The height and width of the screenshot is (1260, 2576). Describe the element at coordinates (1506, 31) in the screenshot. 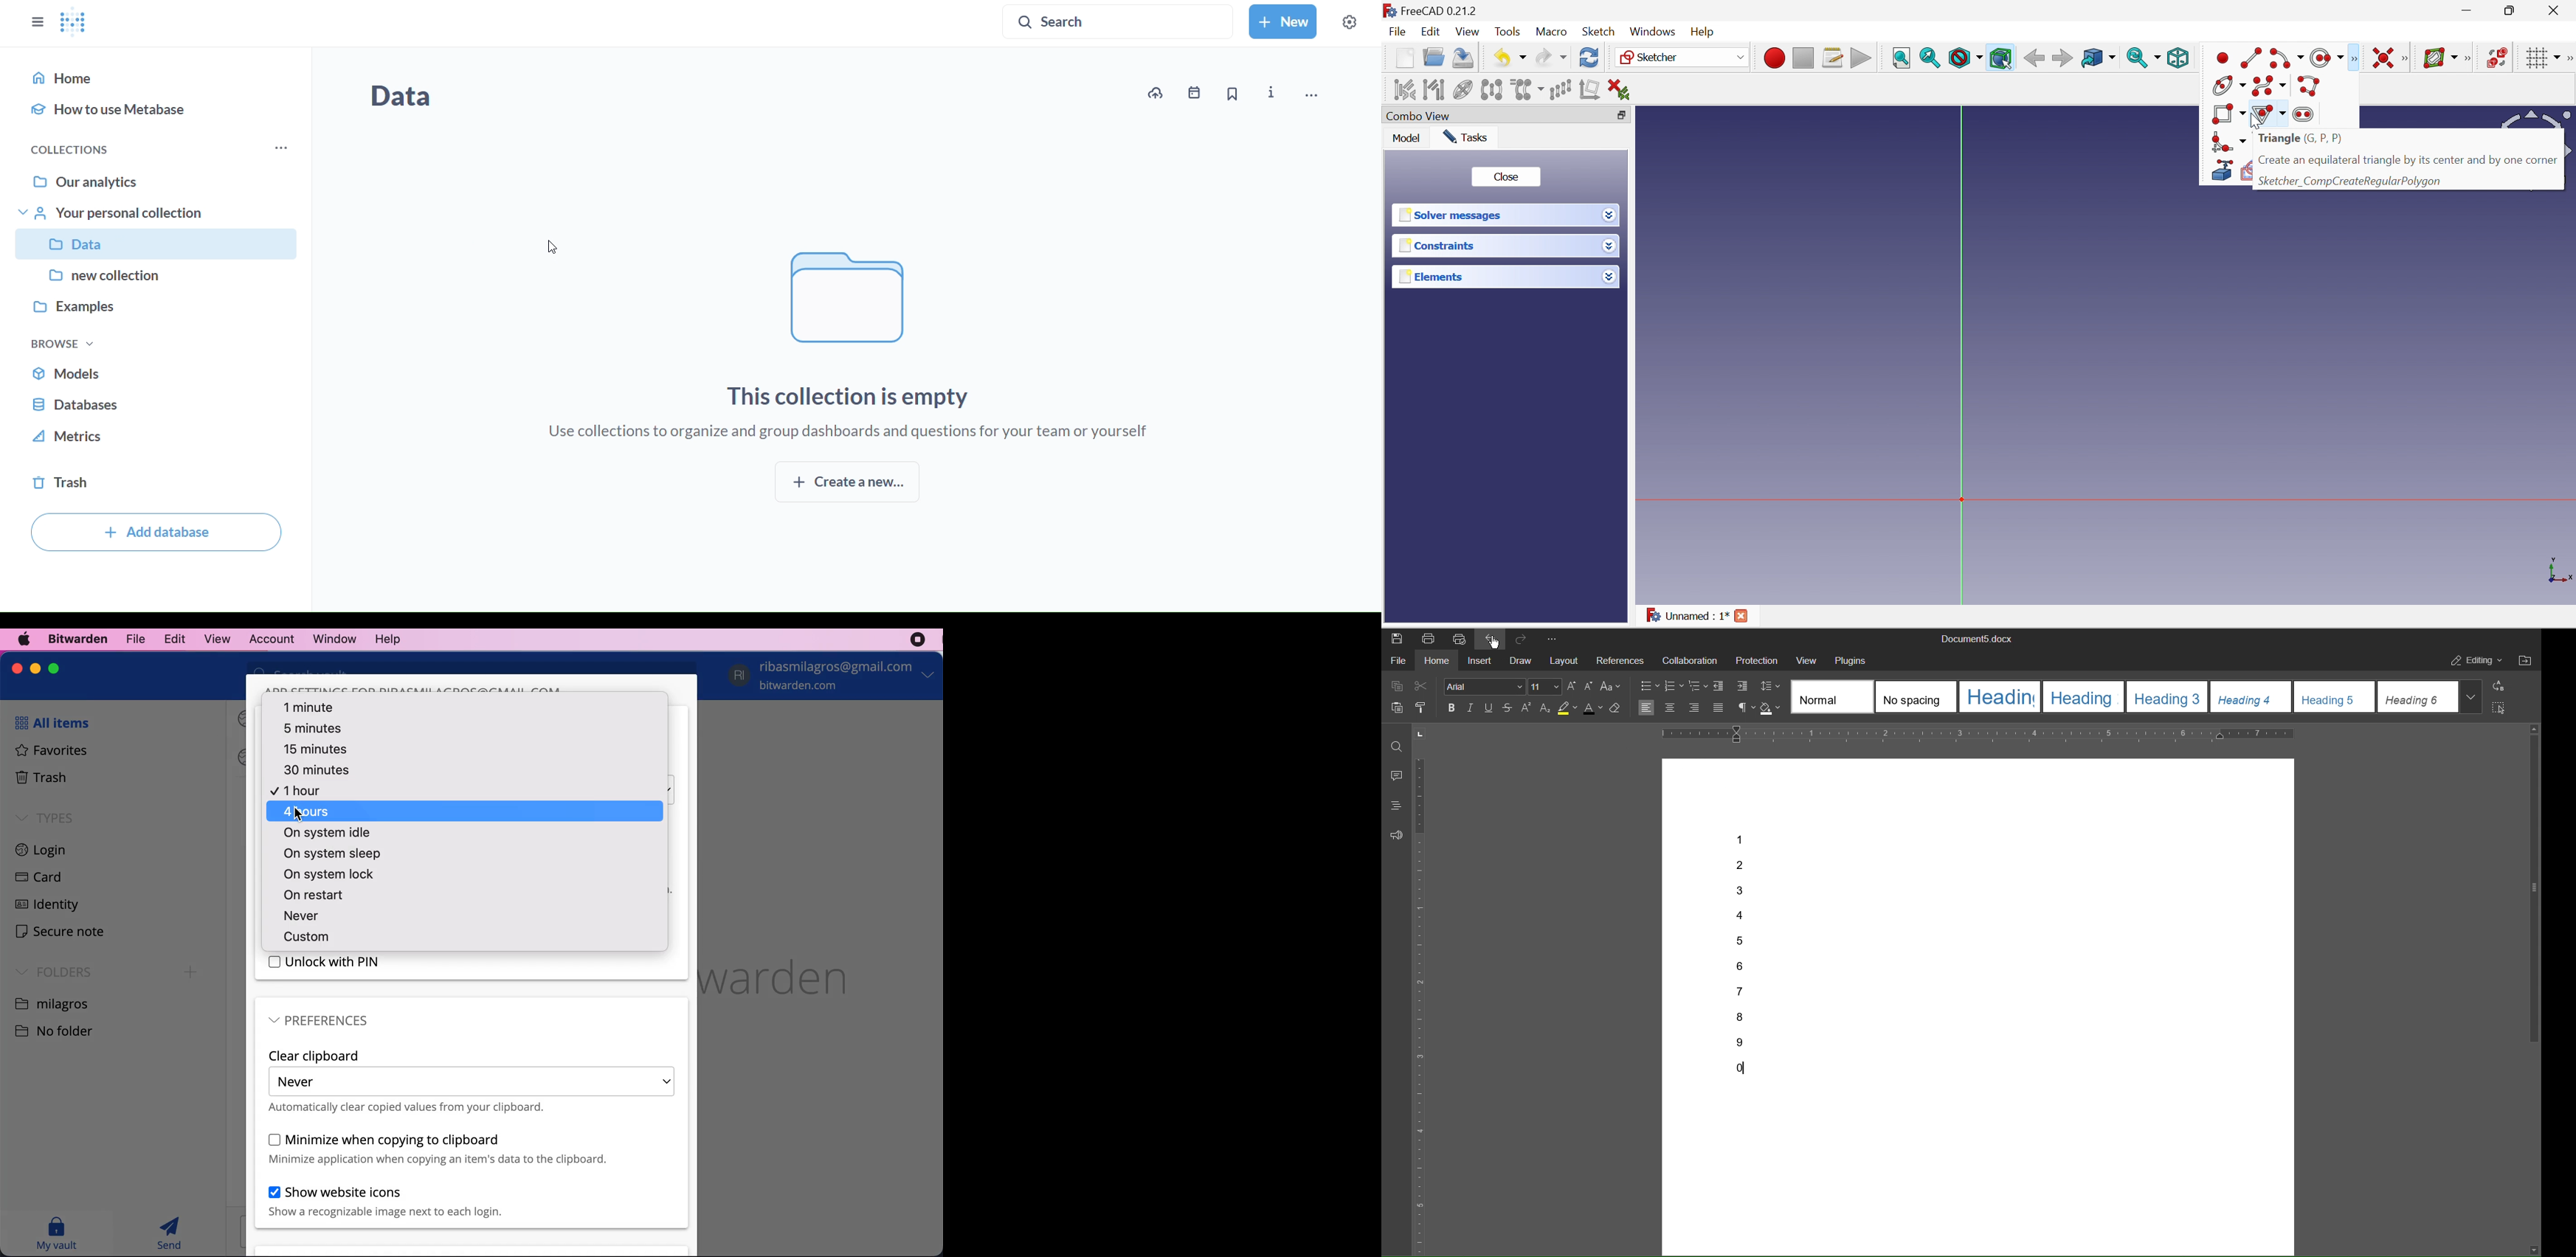

I see `Tools` at that location.